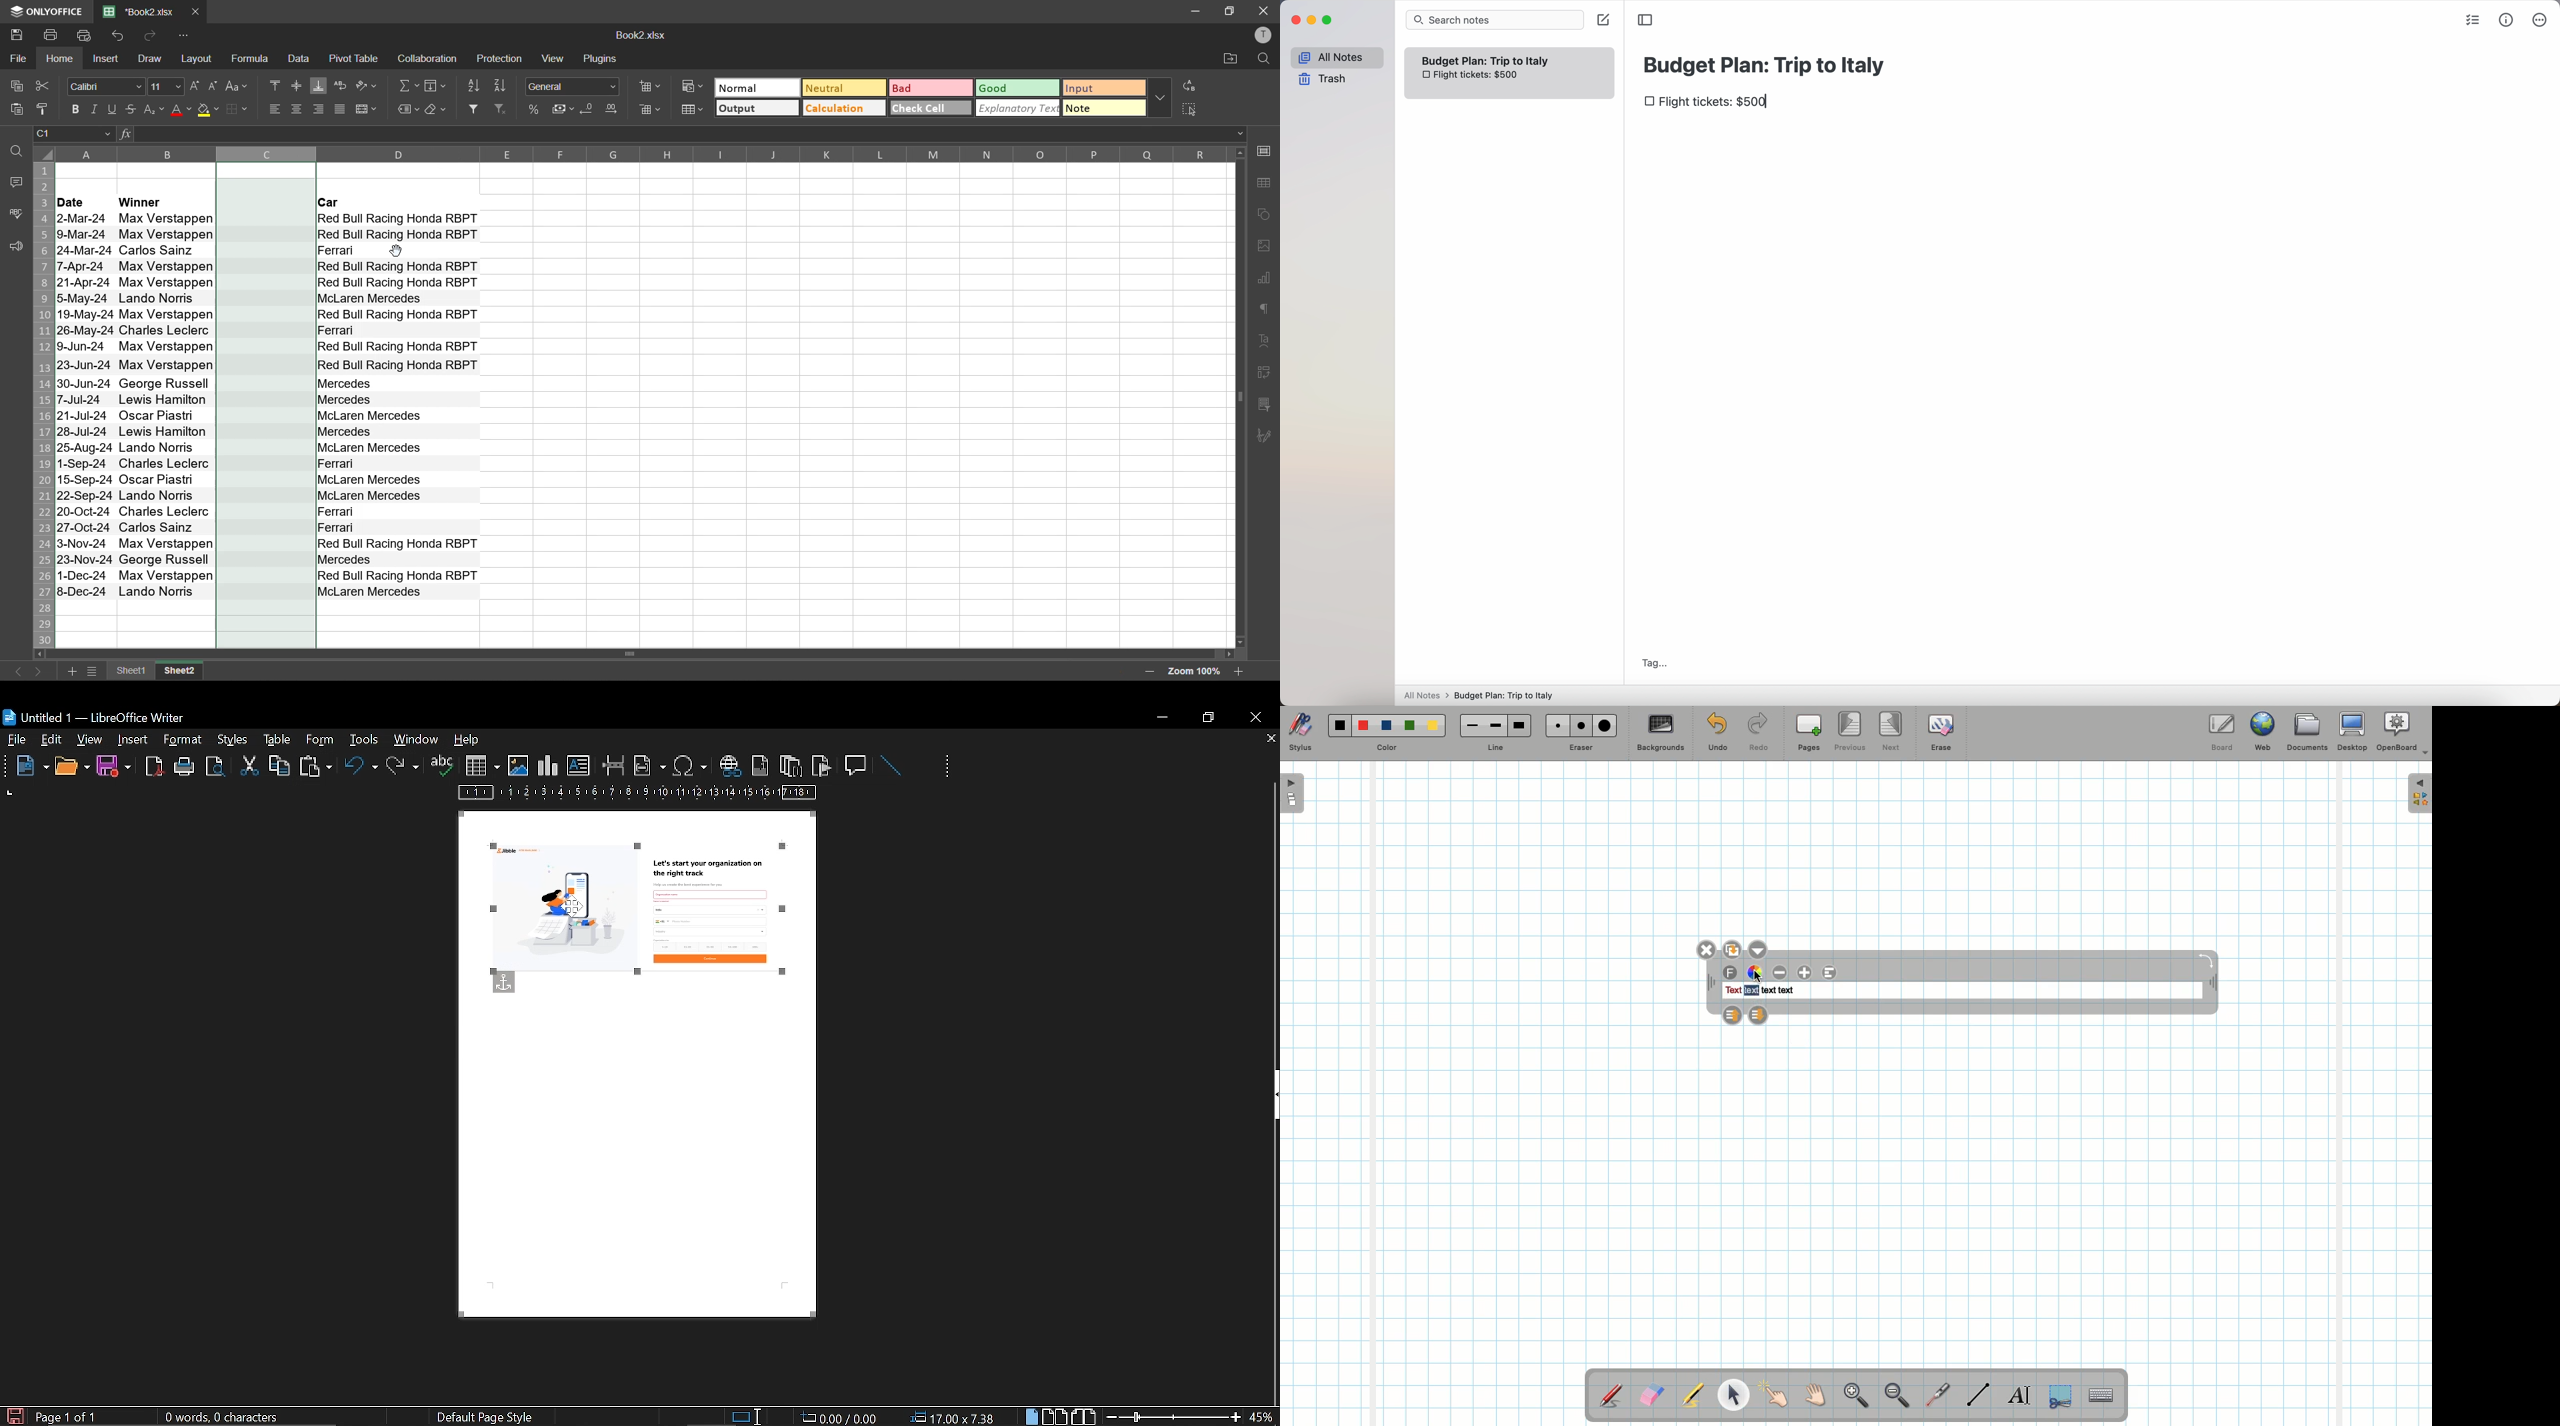 Image resolution: width=2576 pixels, height=1428 pixels. I want to click on Duplicate, so click(1731, 948).